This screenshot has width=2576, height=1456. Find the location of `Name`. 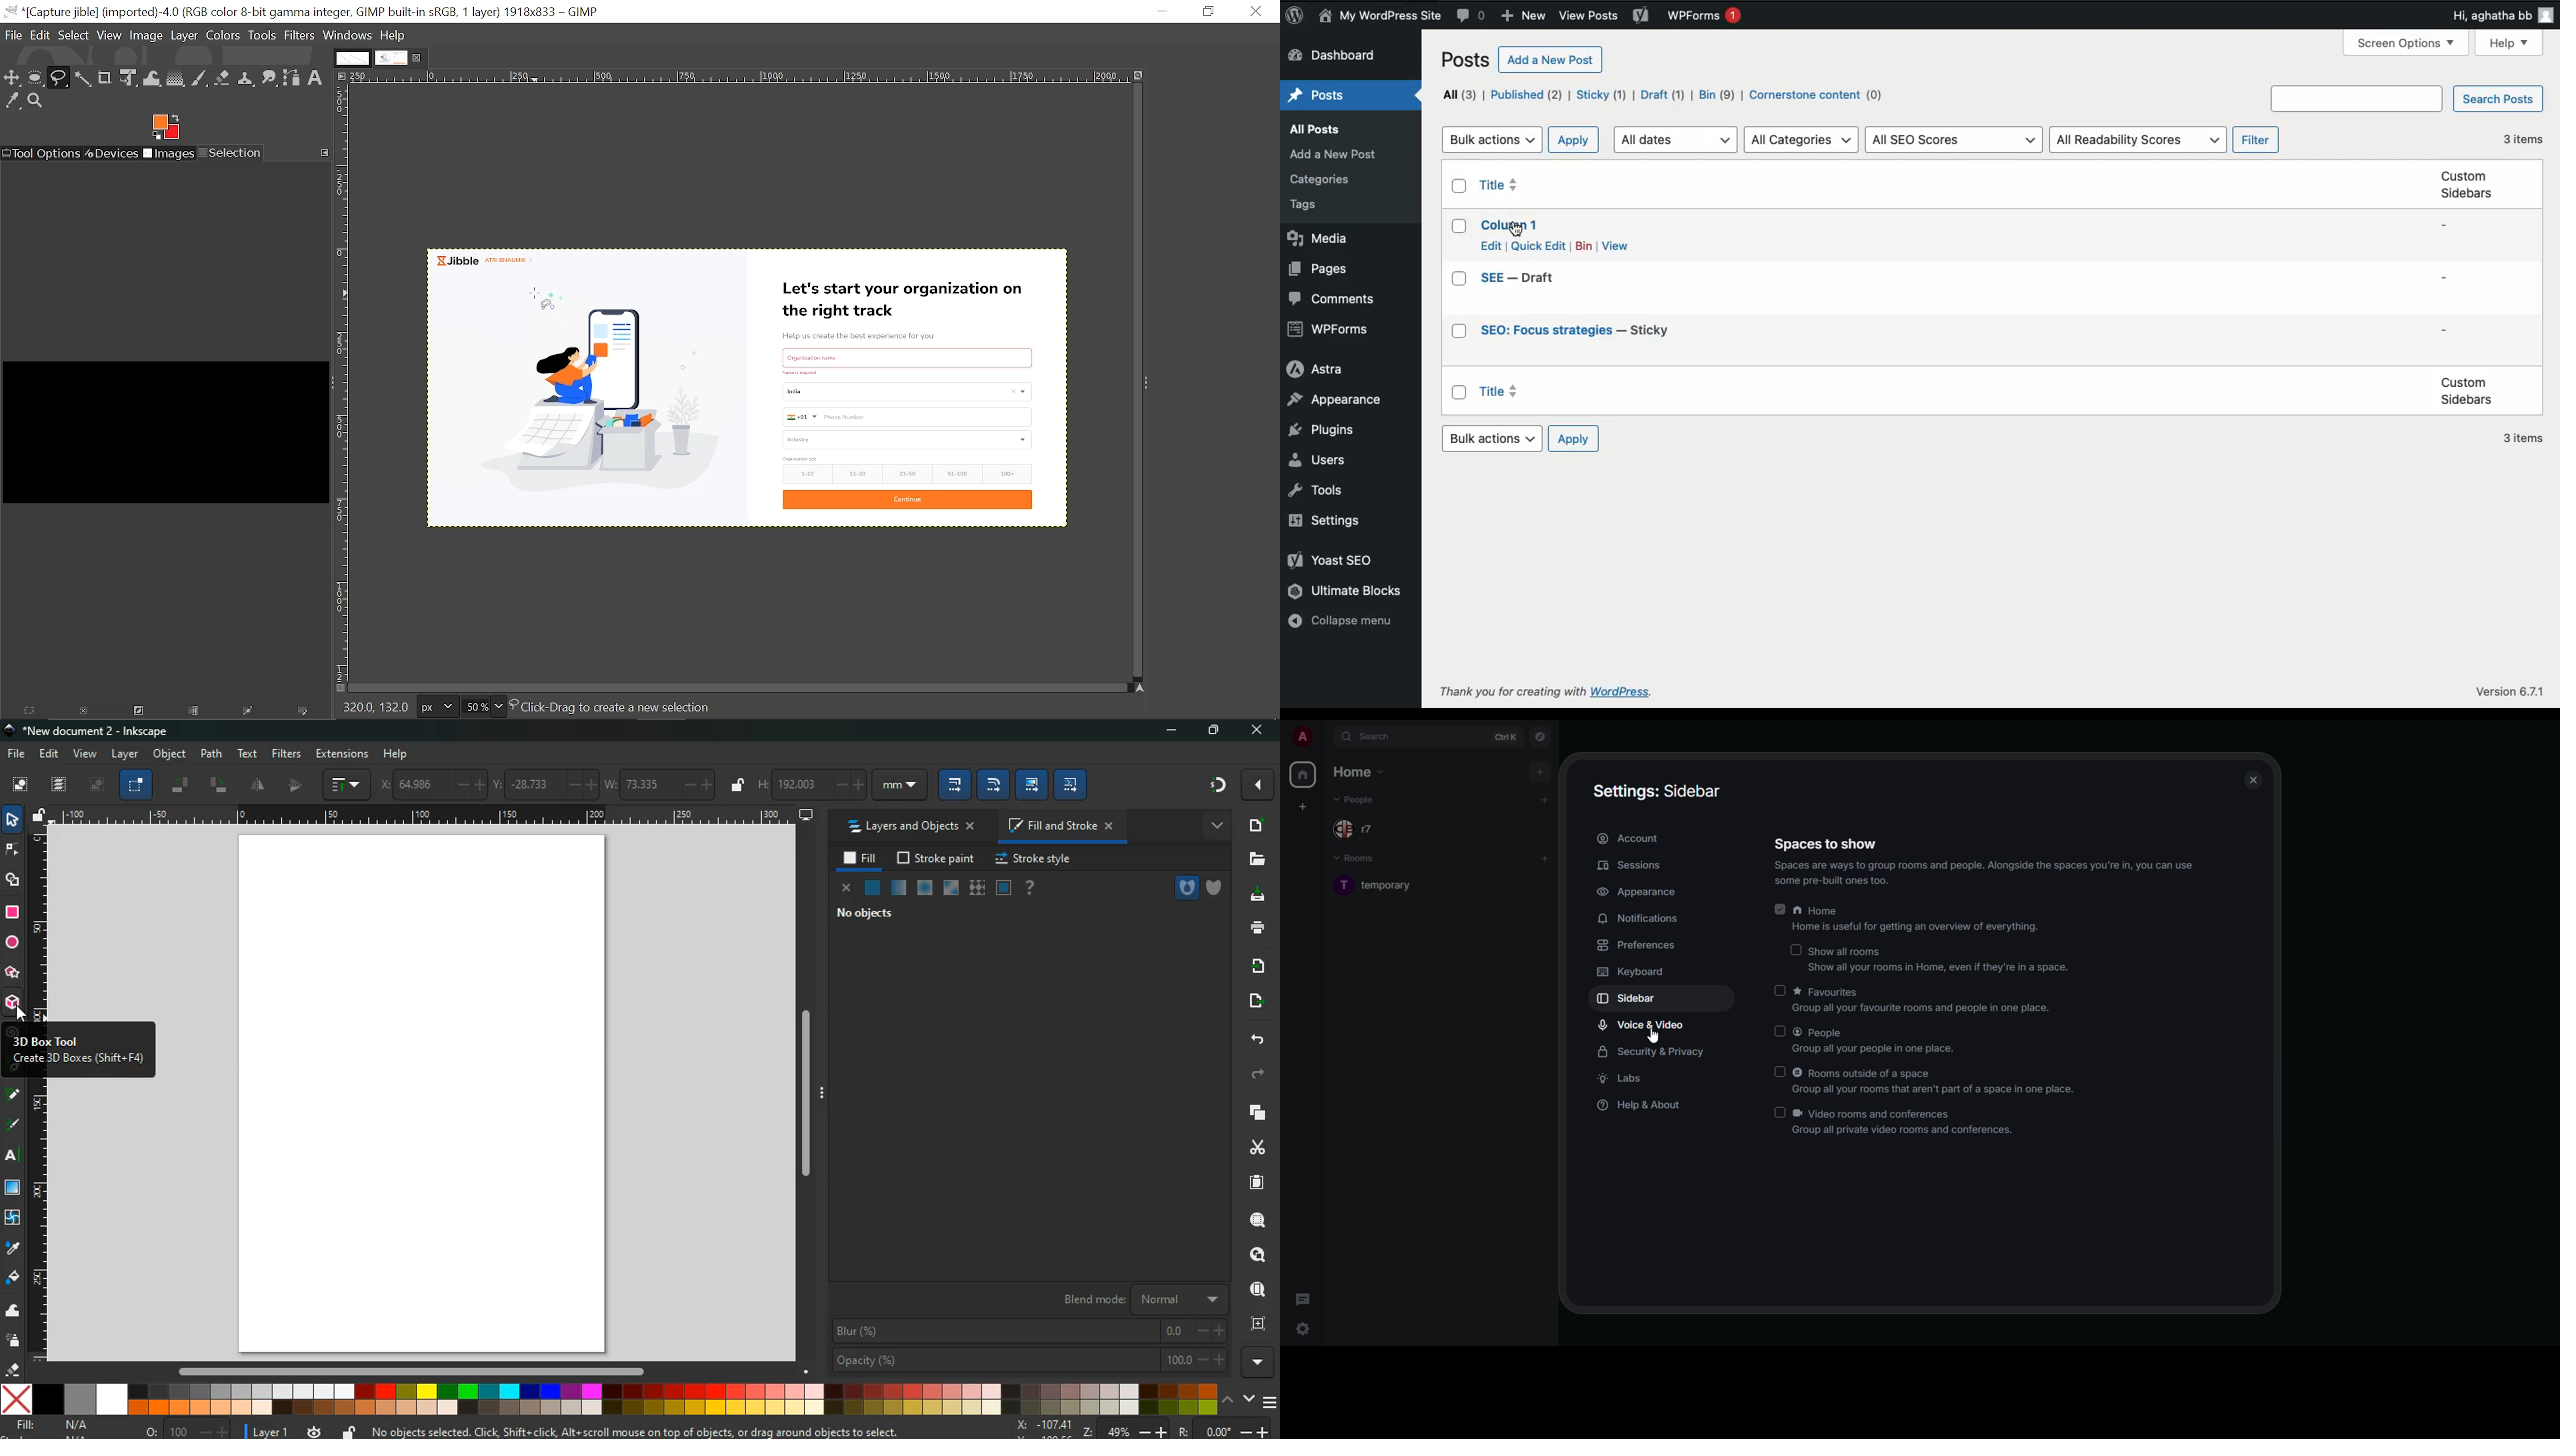

Name is located at coordinates (1380, 16).